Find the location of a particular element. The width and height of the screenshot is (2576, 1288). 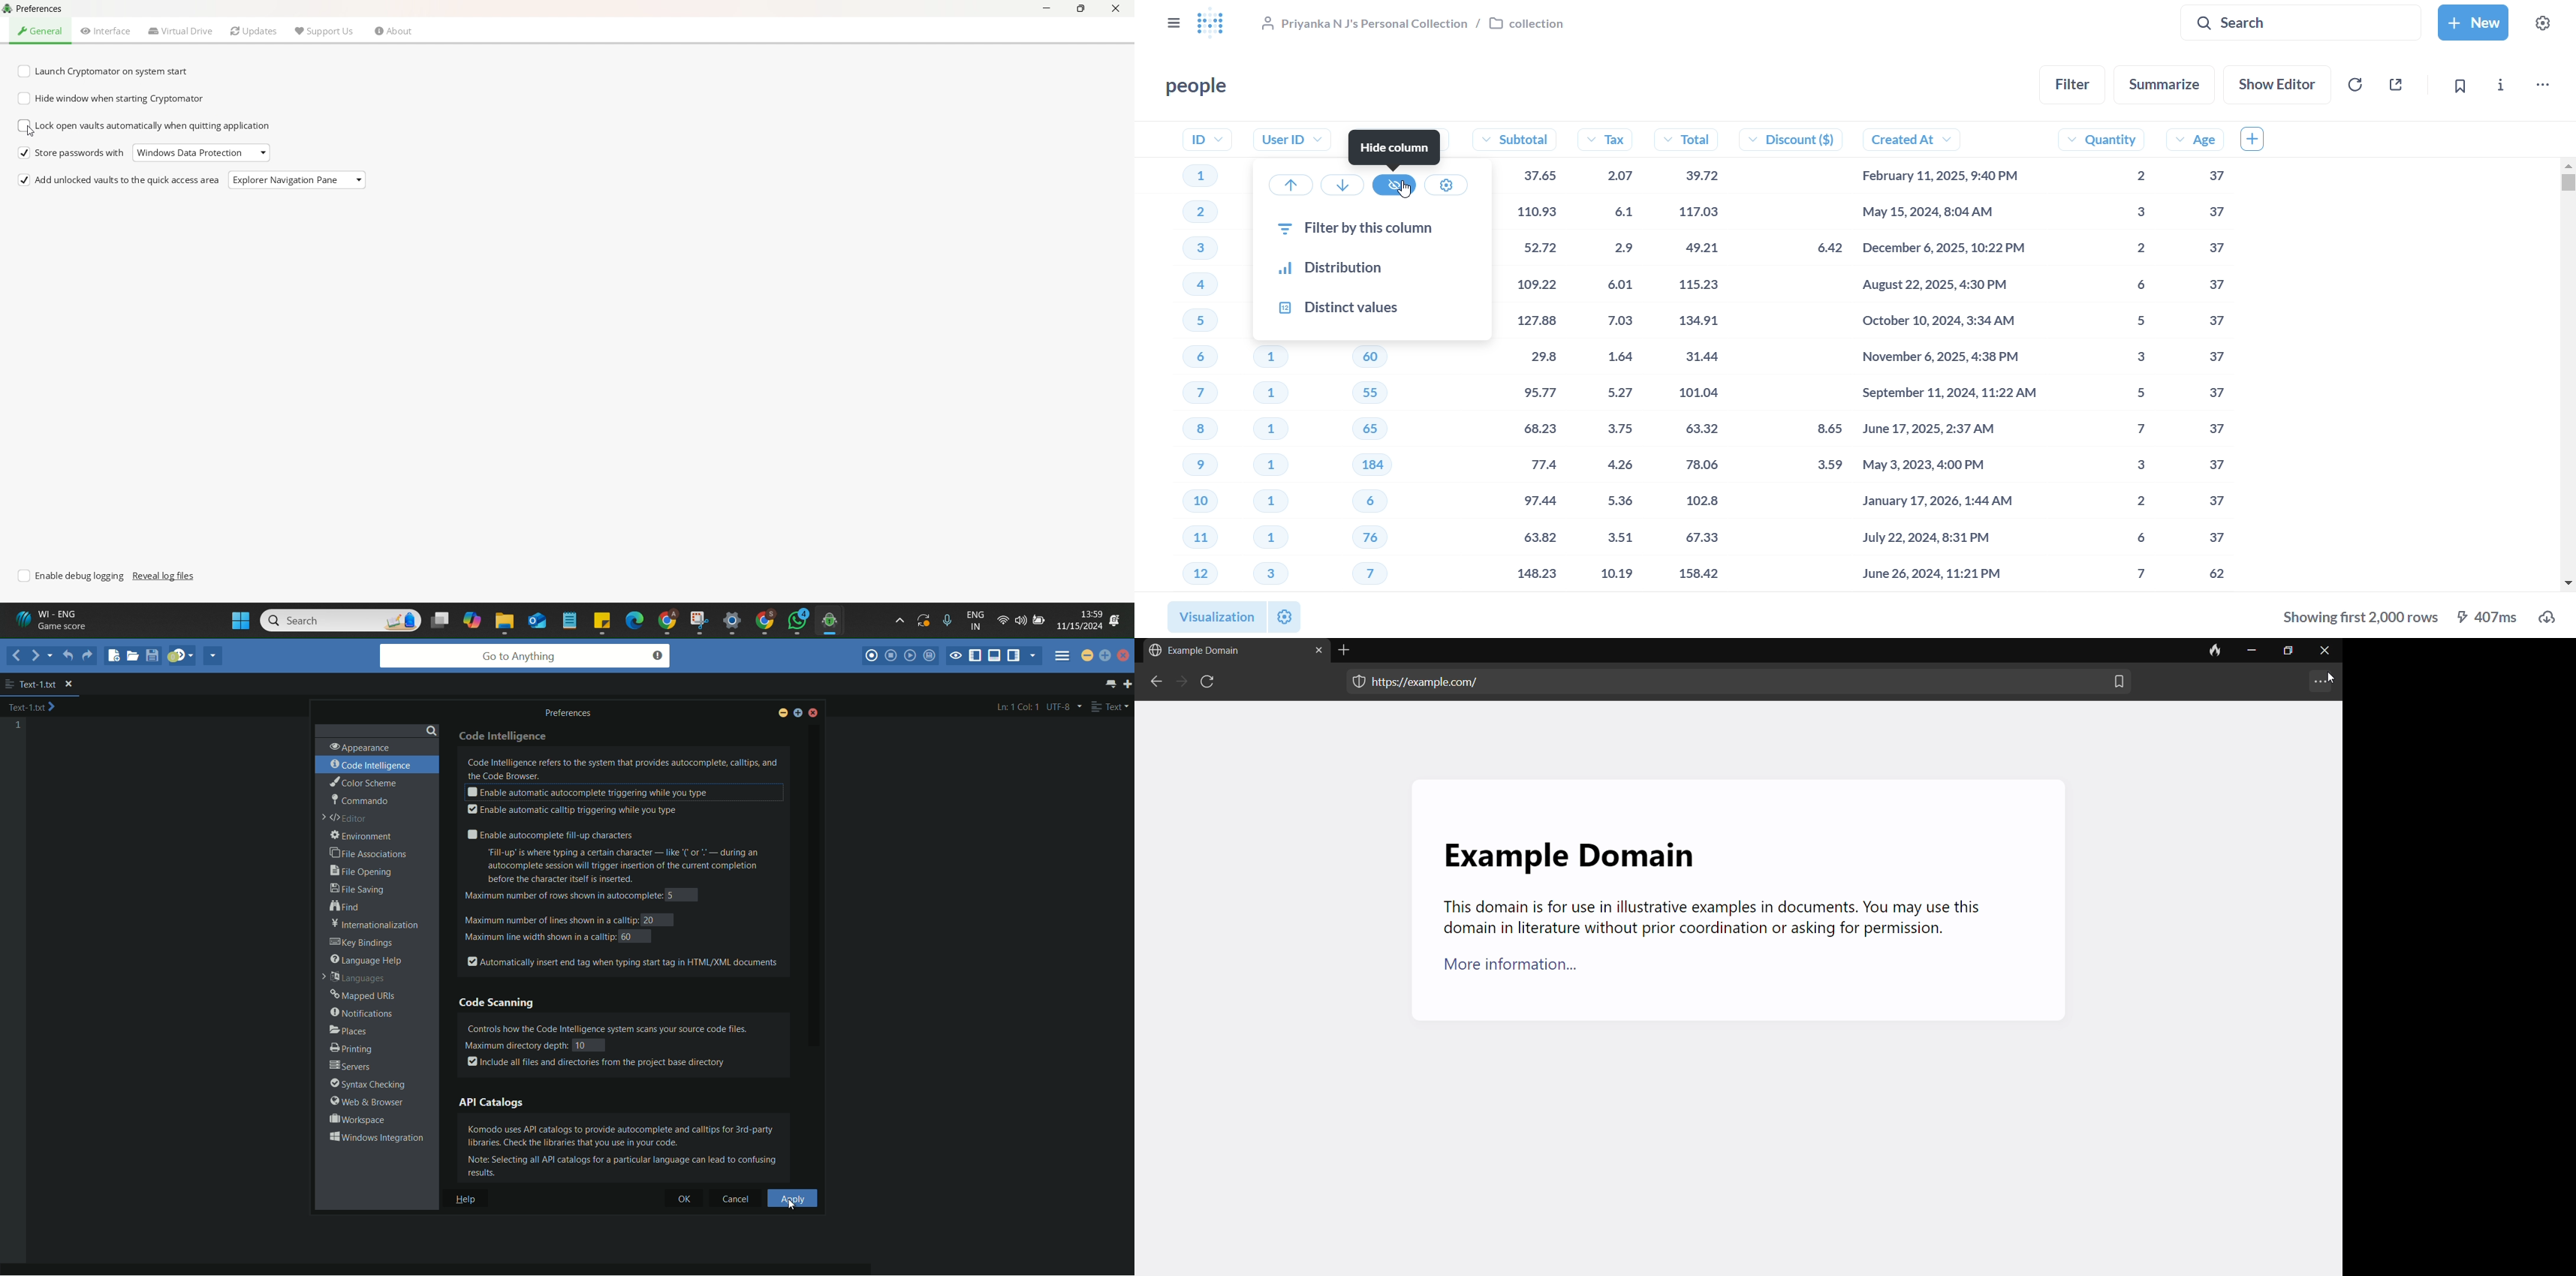

Logo is located at coordinates (8, 9).